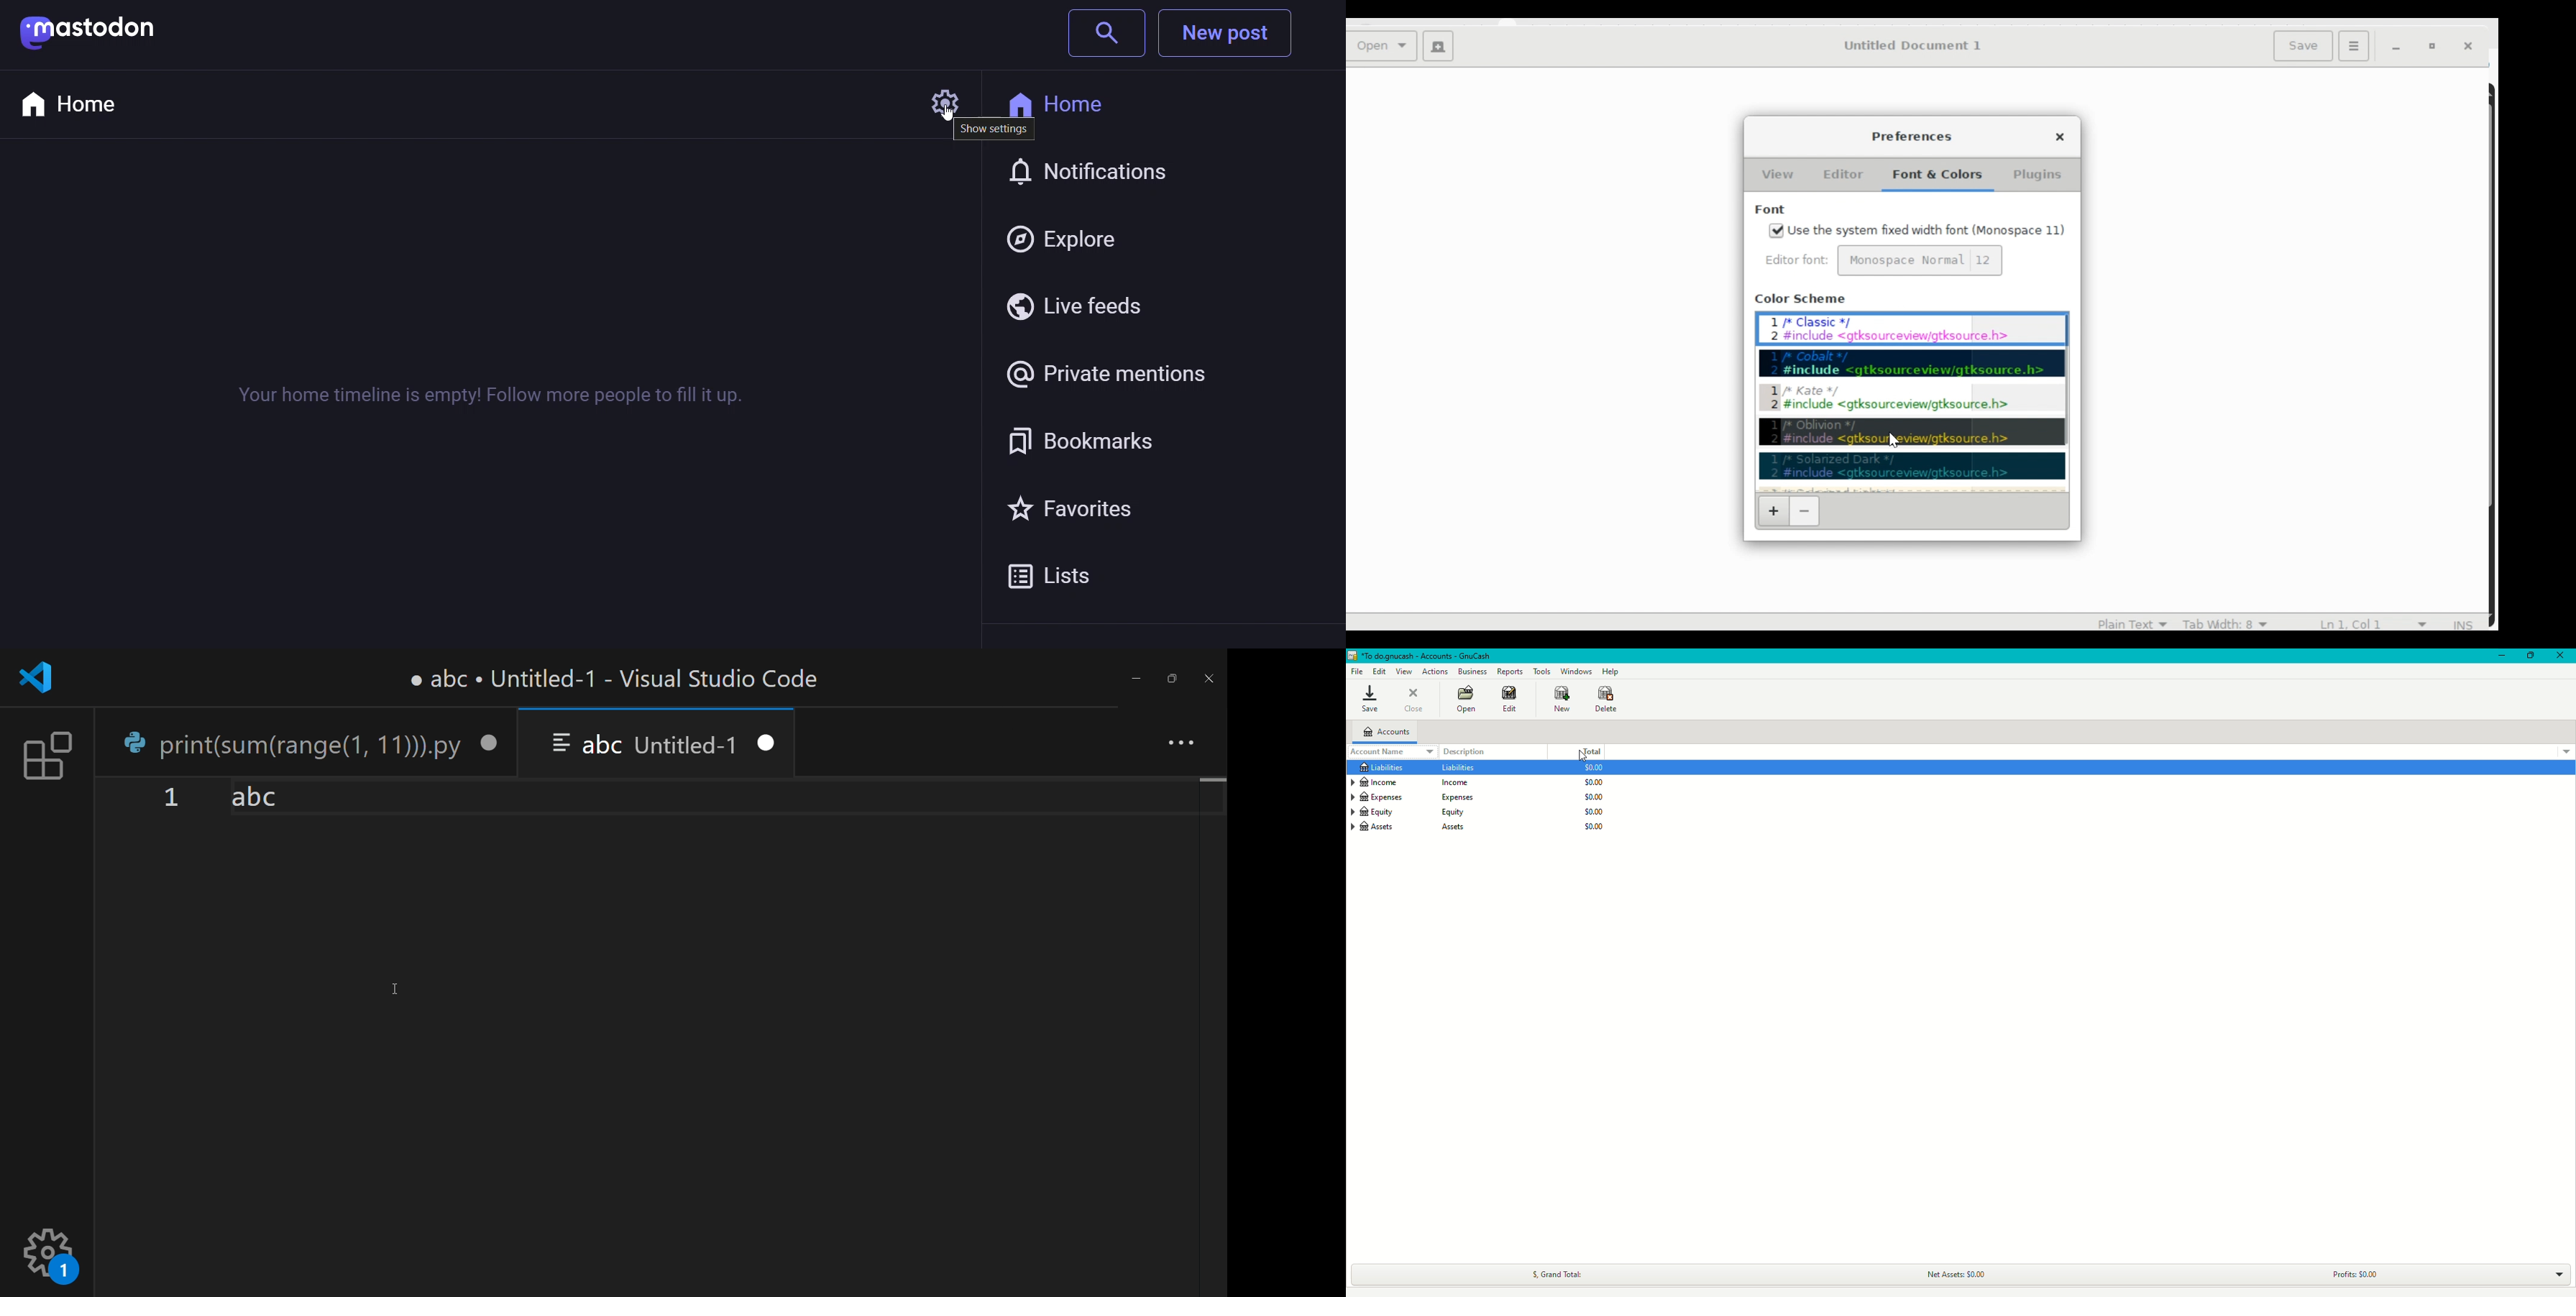  What do you see at coordinates (1541, 670) in the screenshot?
I see `Tools` at bounding box center [1541, 670].